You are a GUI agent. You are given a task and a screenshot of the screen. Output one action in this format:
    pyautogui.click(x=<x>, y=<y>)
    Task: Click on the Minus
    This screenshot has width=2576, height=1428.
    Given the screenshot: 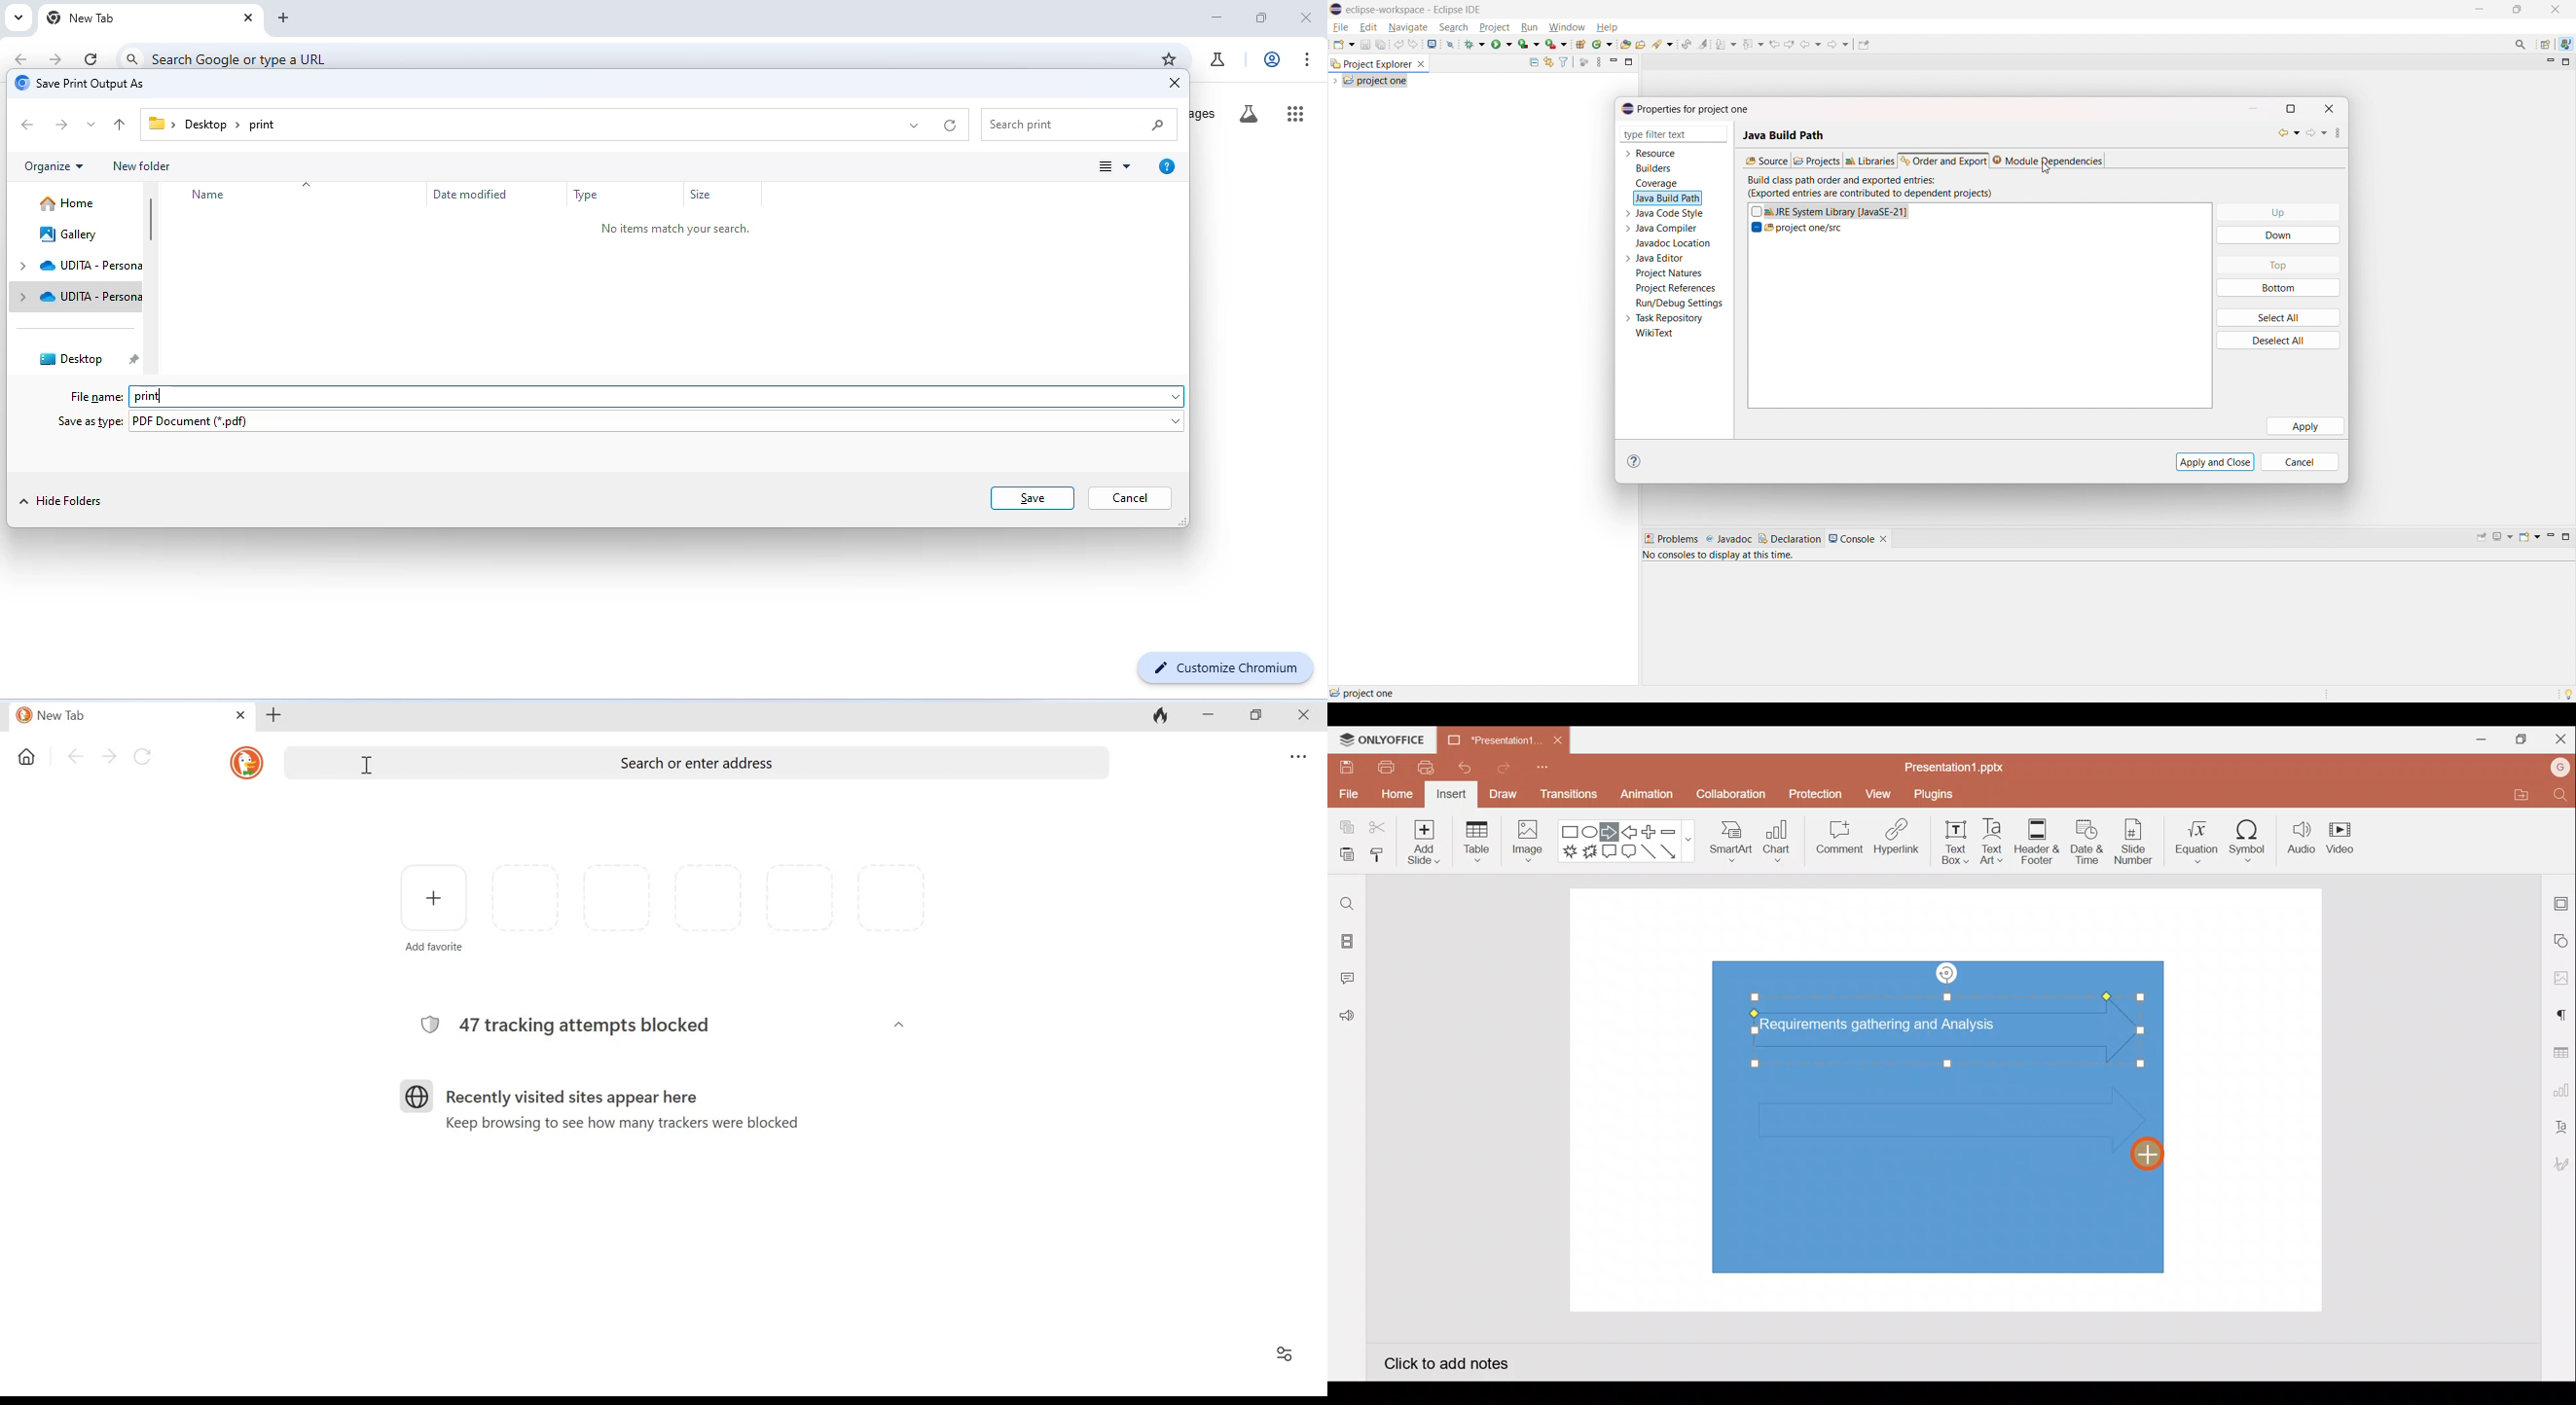 What is the action you would take?
    pyautogui.click(x=1675, y=831)
    